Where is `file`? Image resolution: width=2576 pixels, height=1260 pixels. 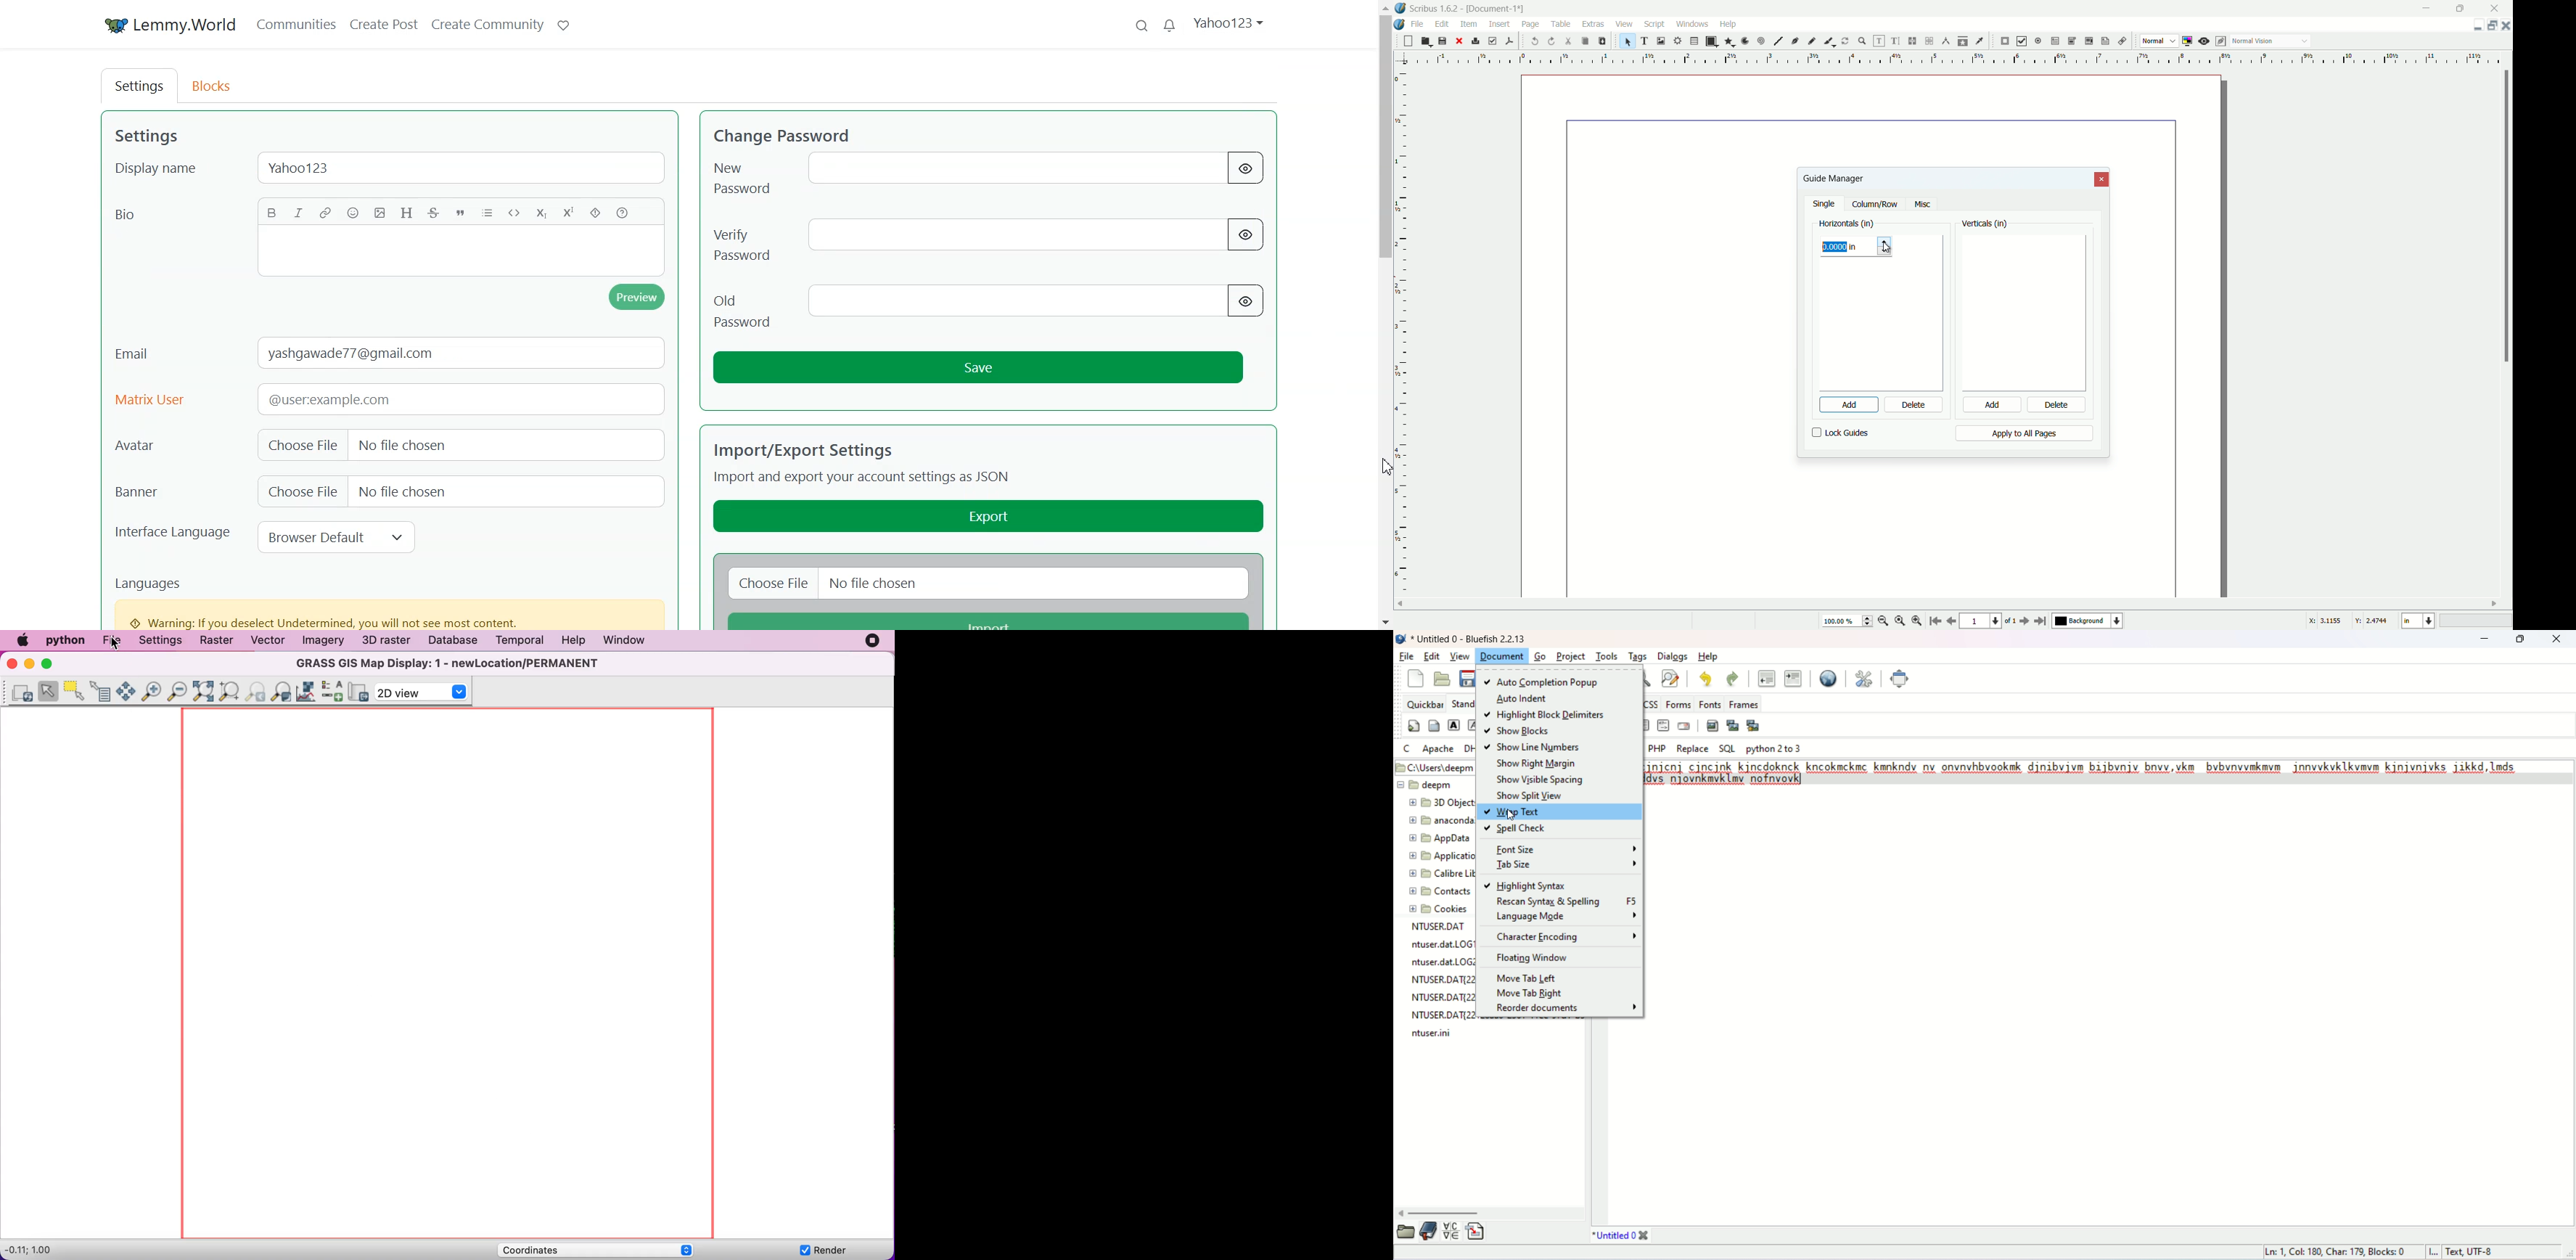
file is located at coordinates (1409, 658).